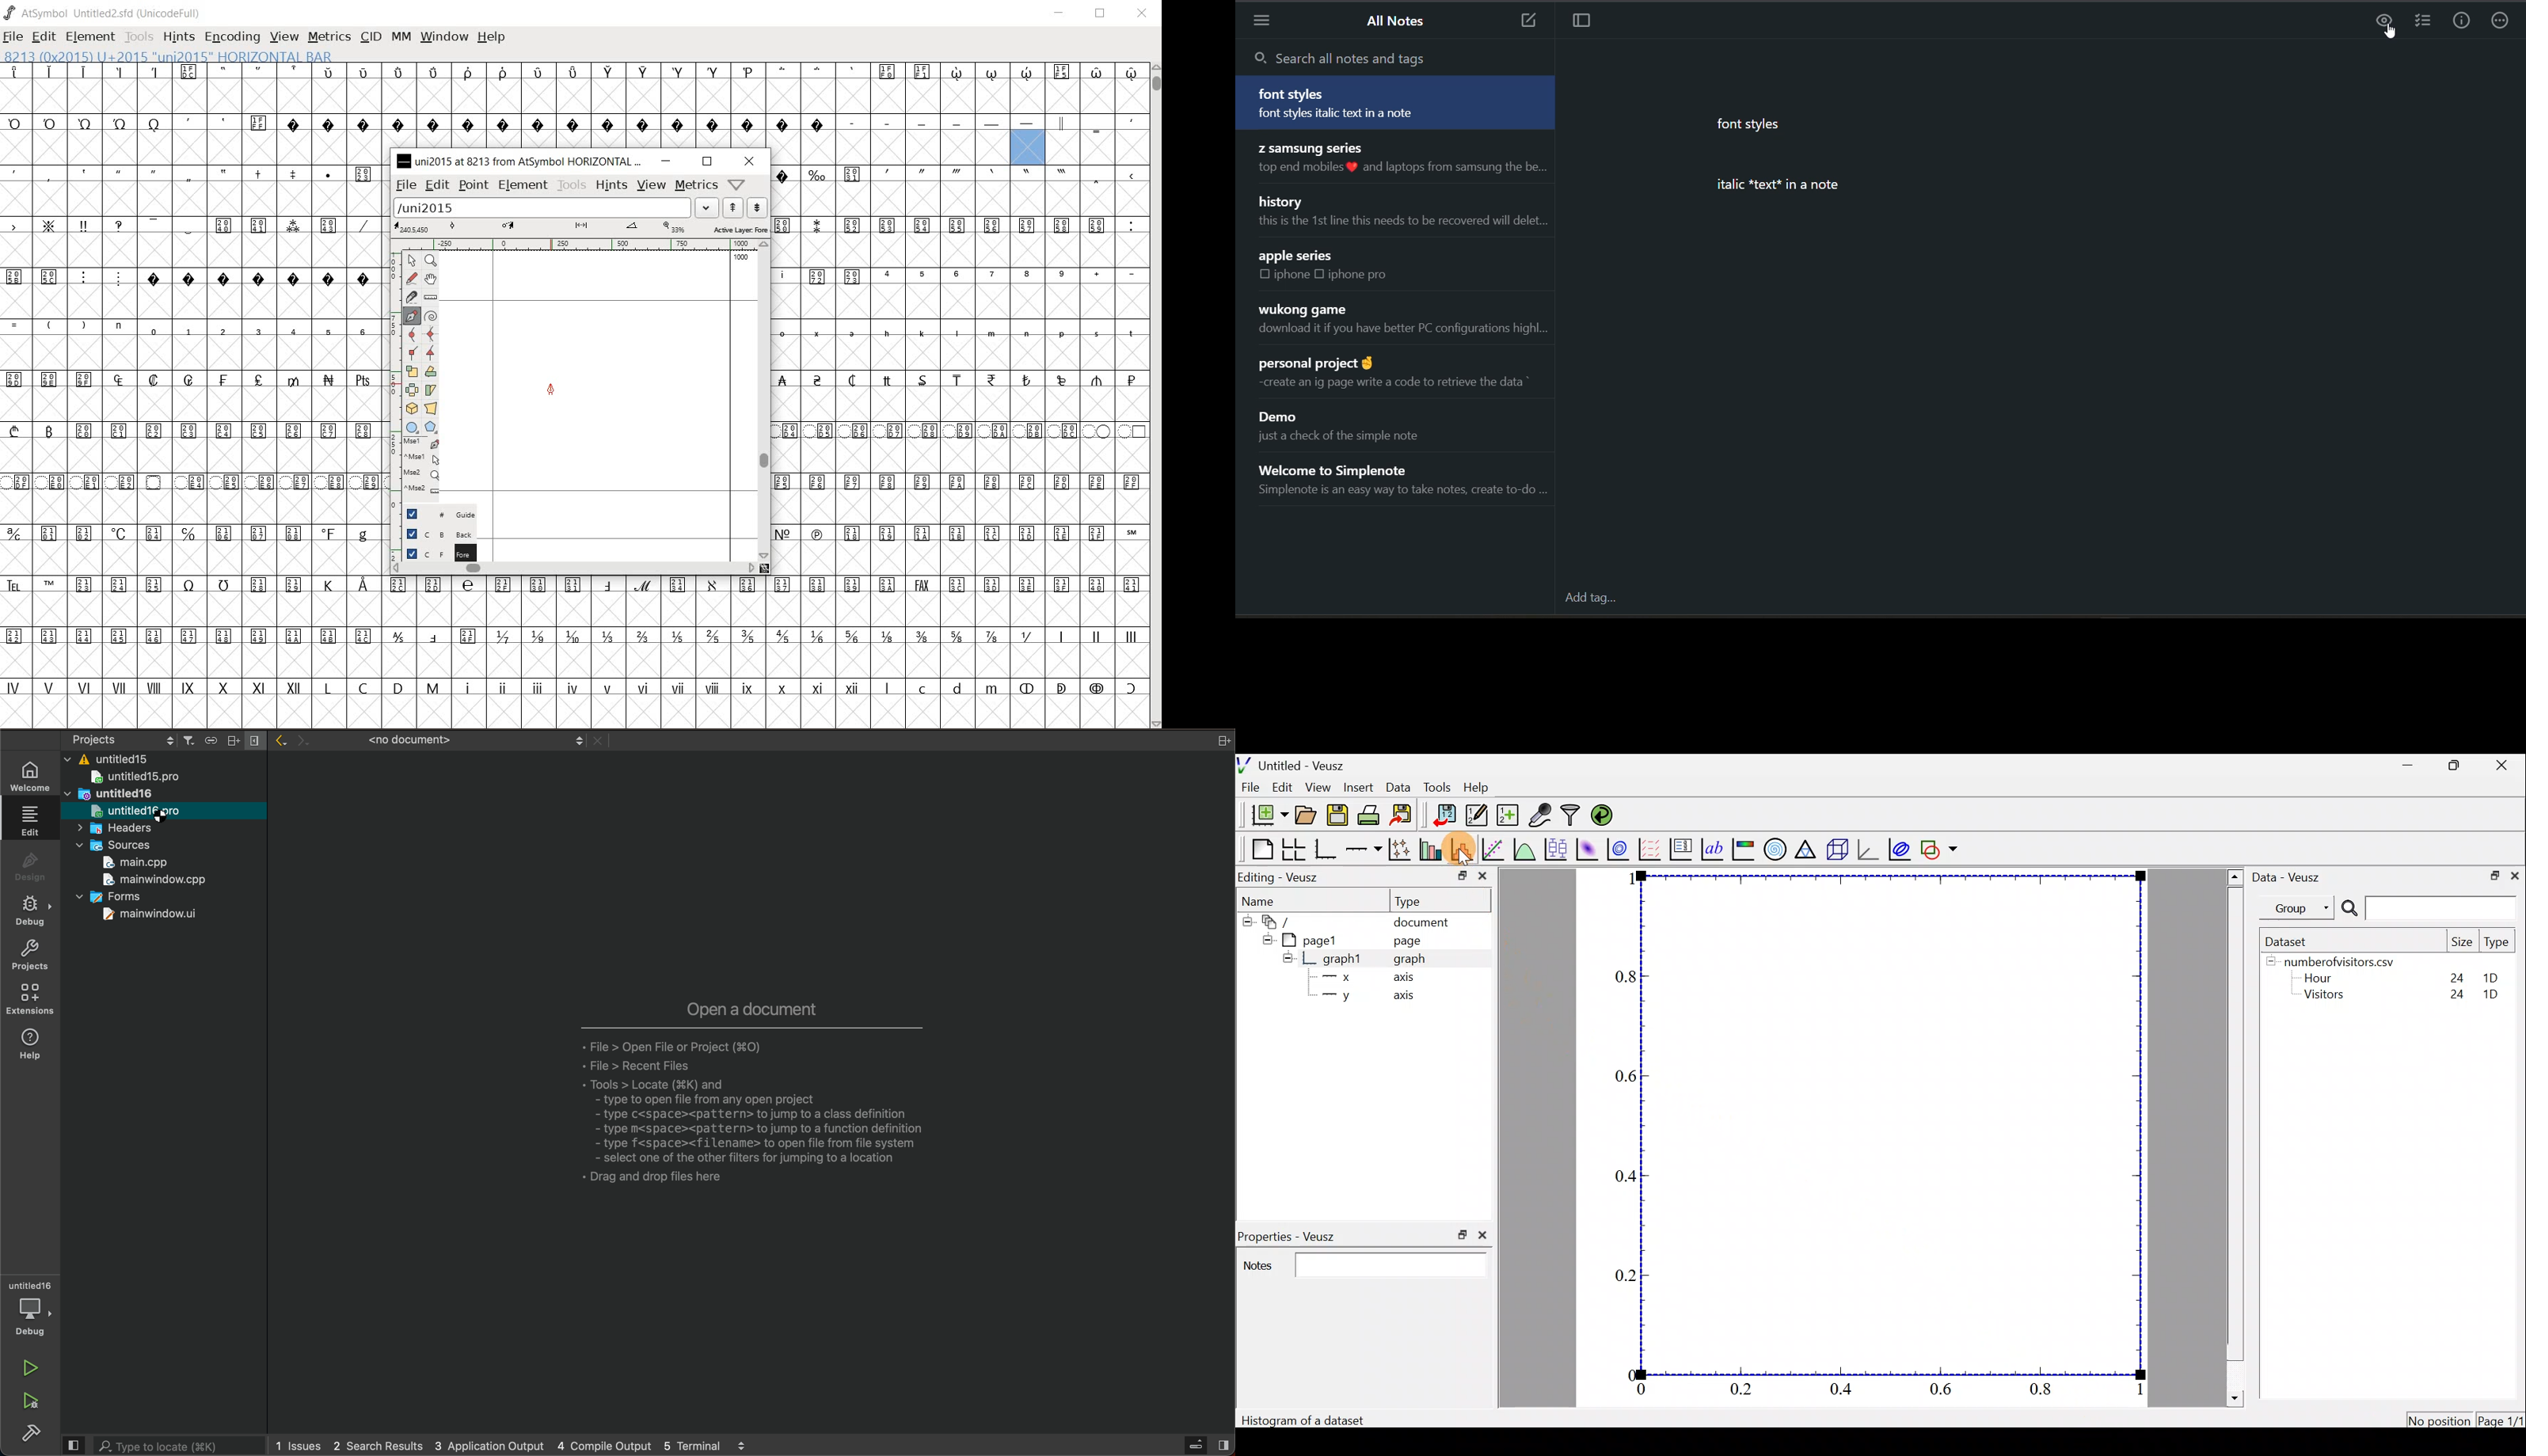  Describe the element at coordinates (1401, 161) in the screenshot. I see `note title and preview` at that location.